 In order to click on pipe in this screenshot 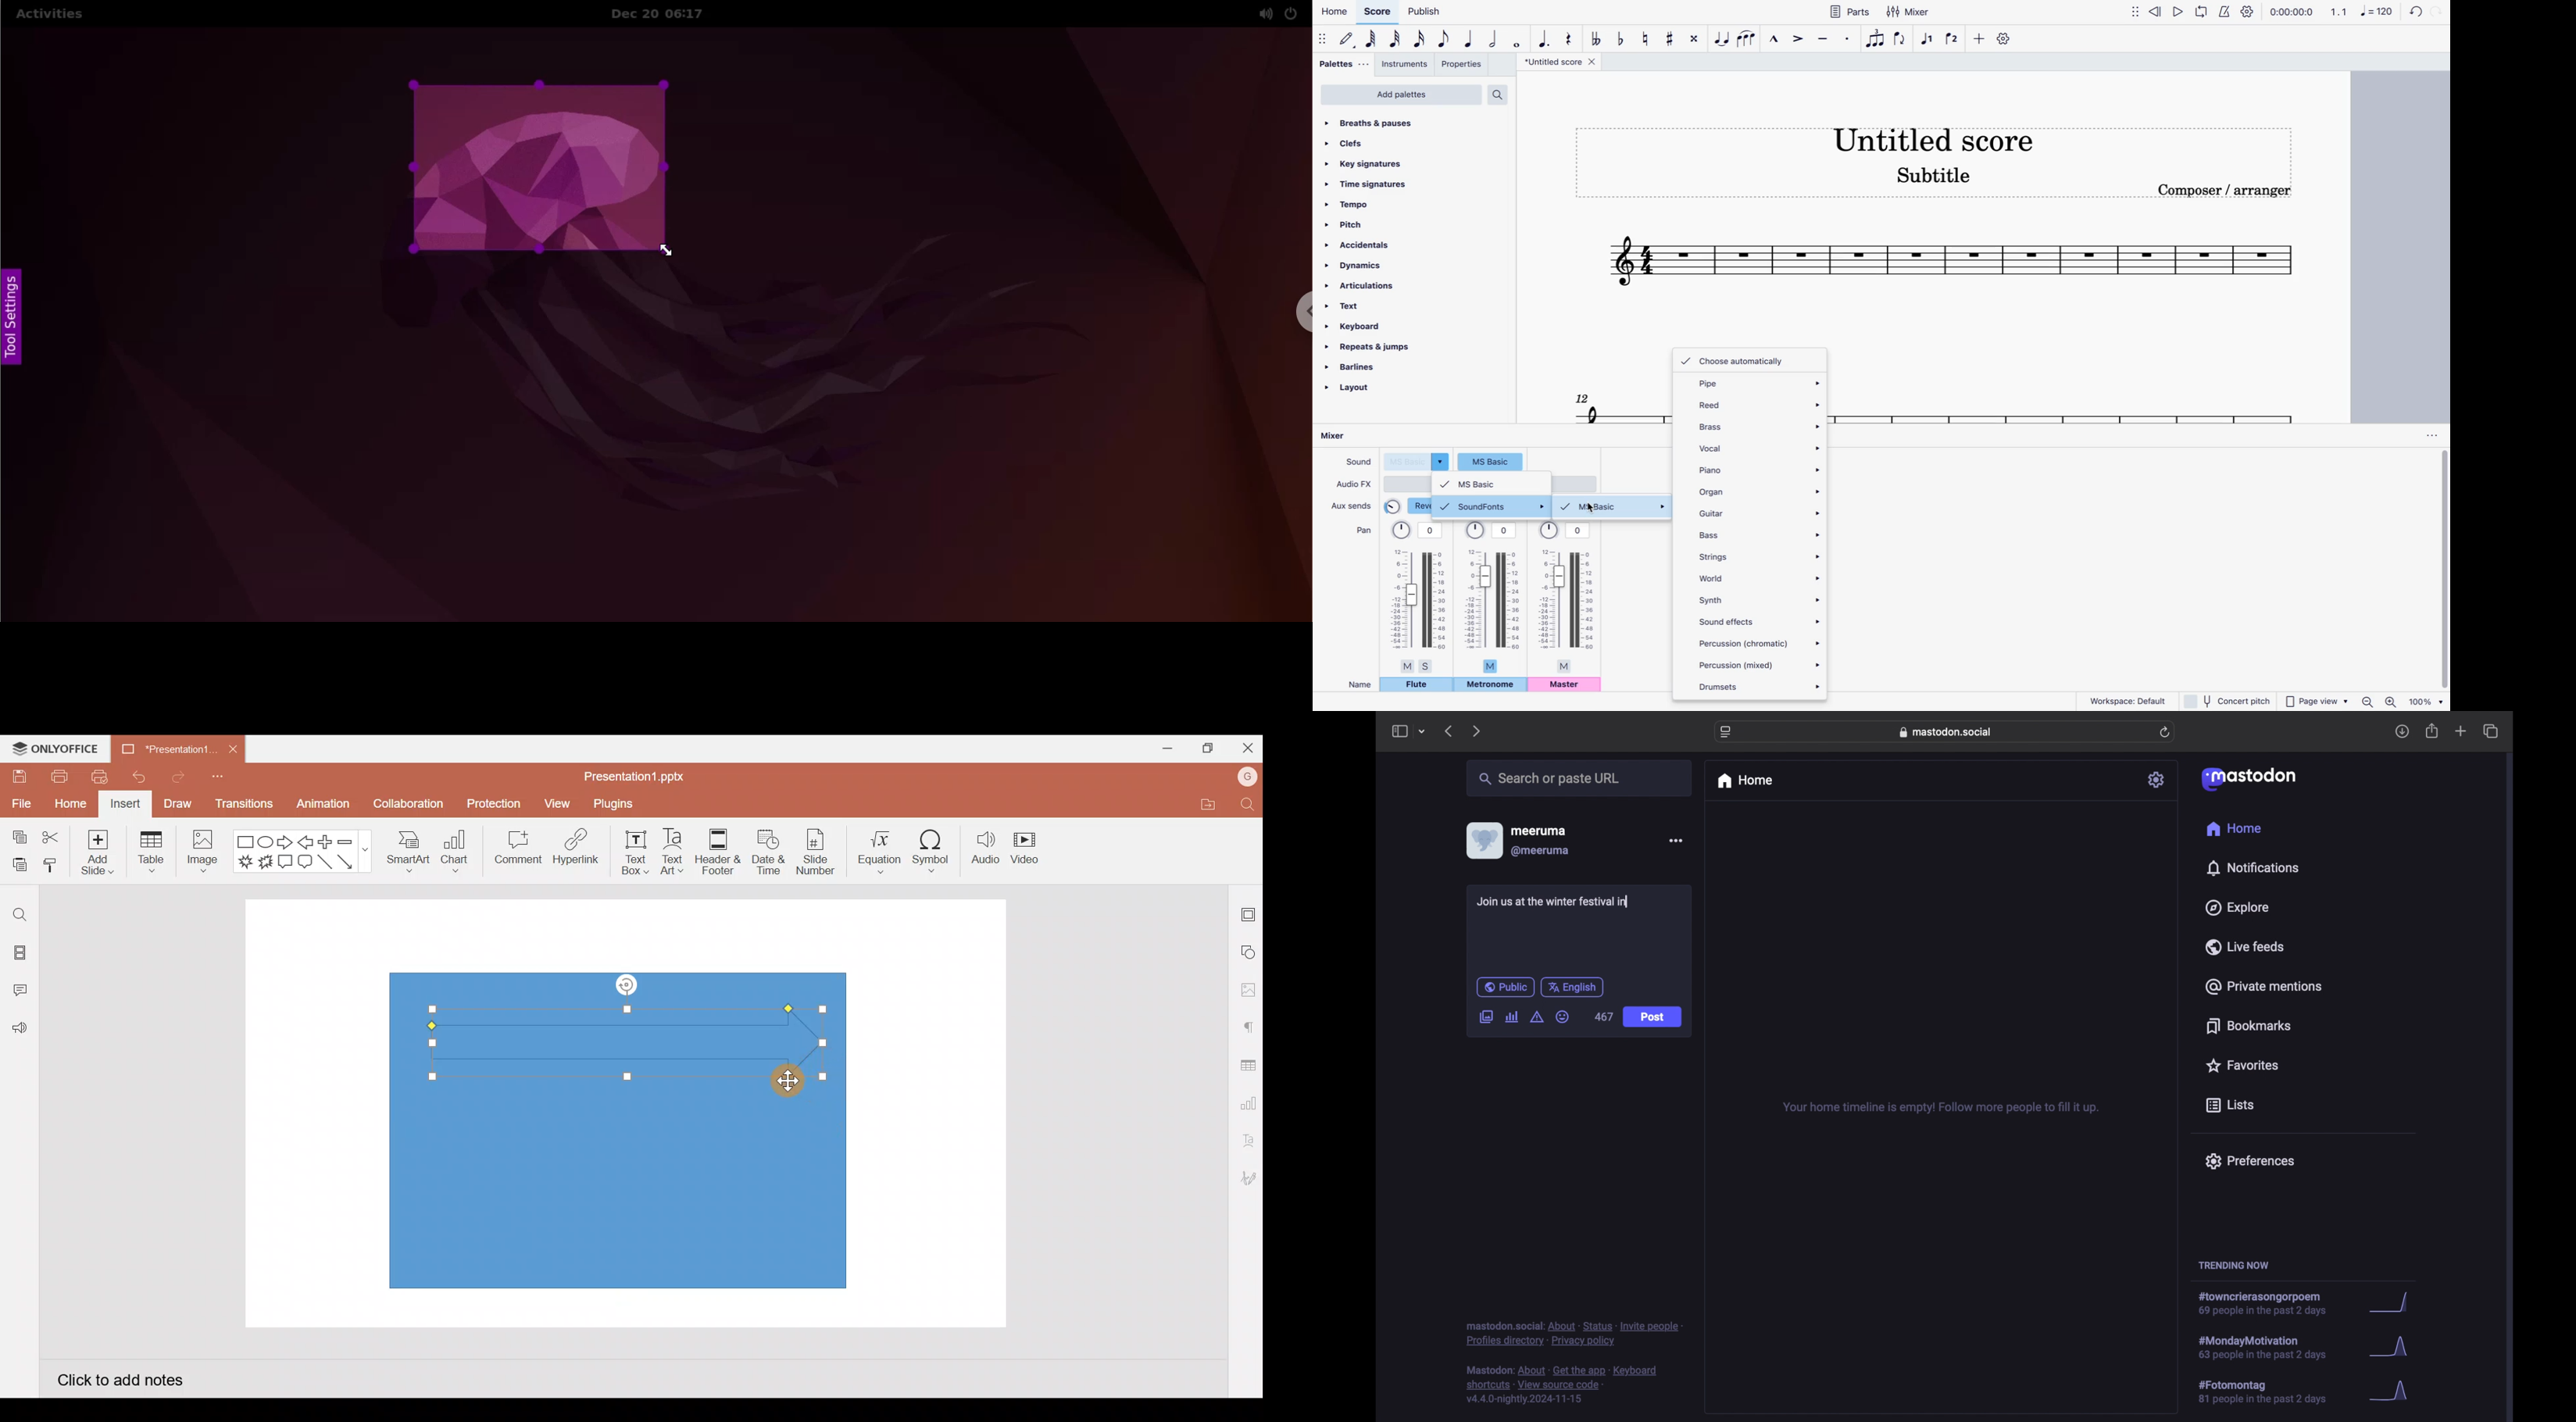, I will do `click(1754, 383)`.